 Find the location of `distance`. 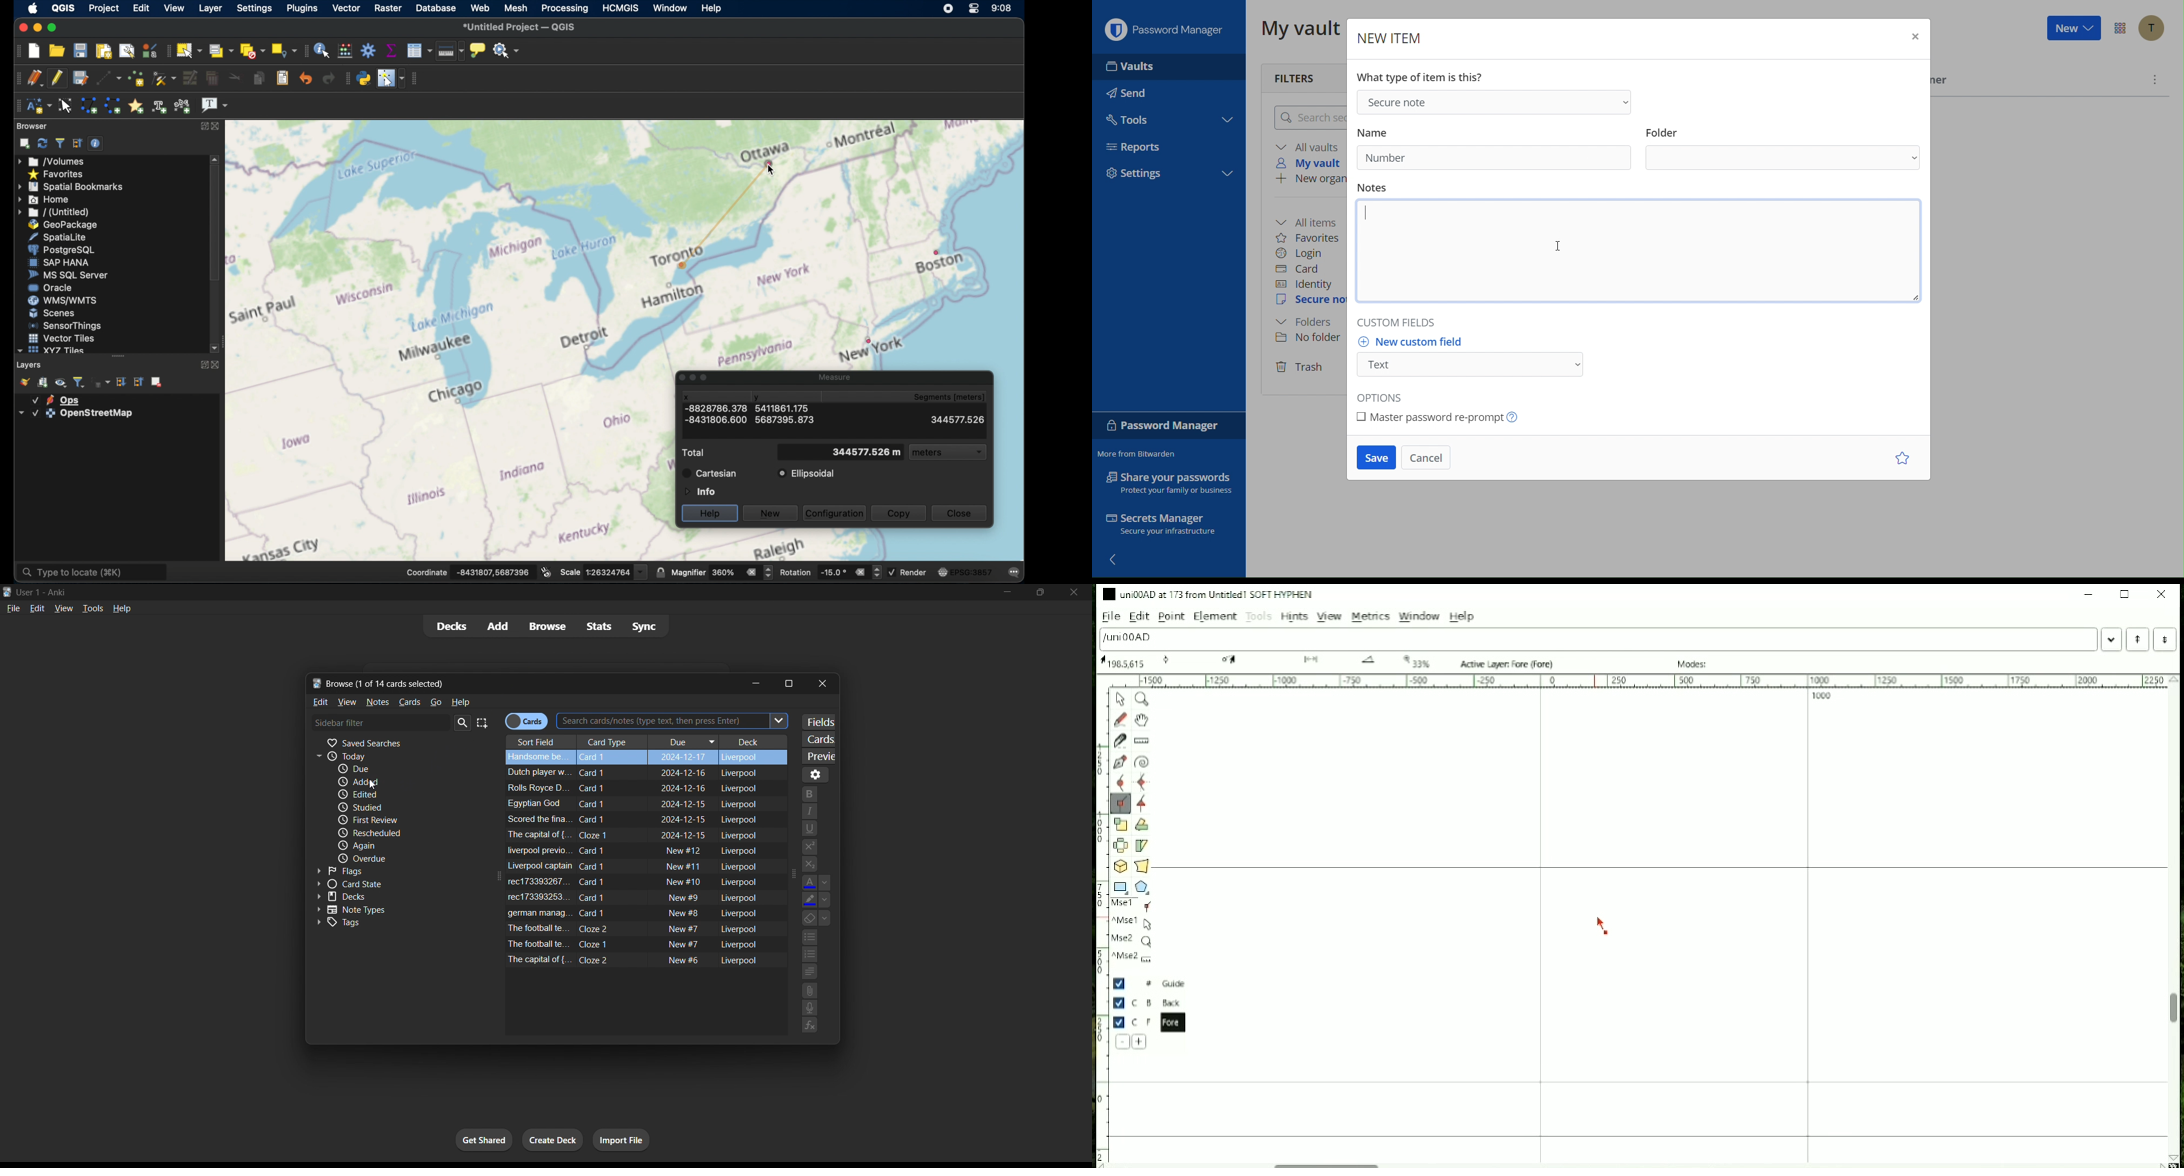

distance is located at coordinates (839, 420).